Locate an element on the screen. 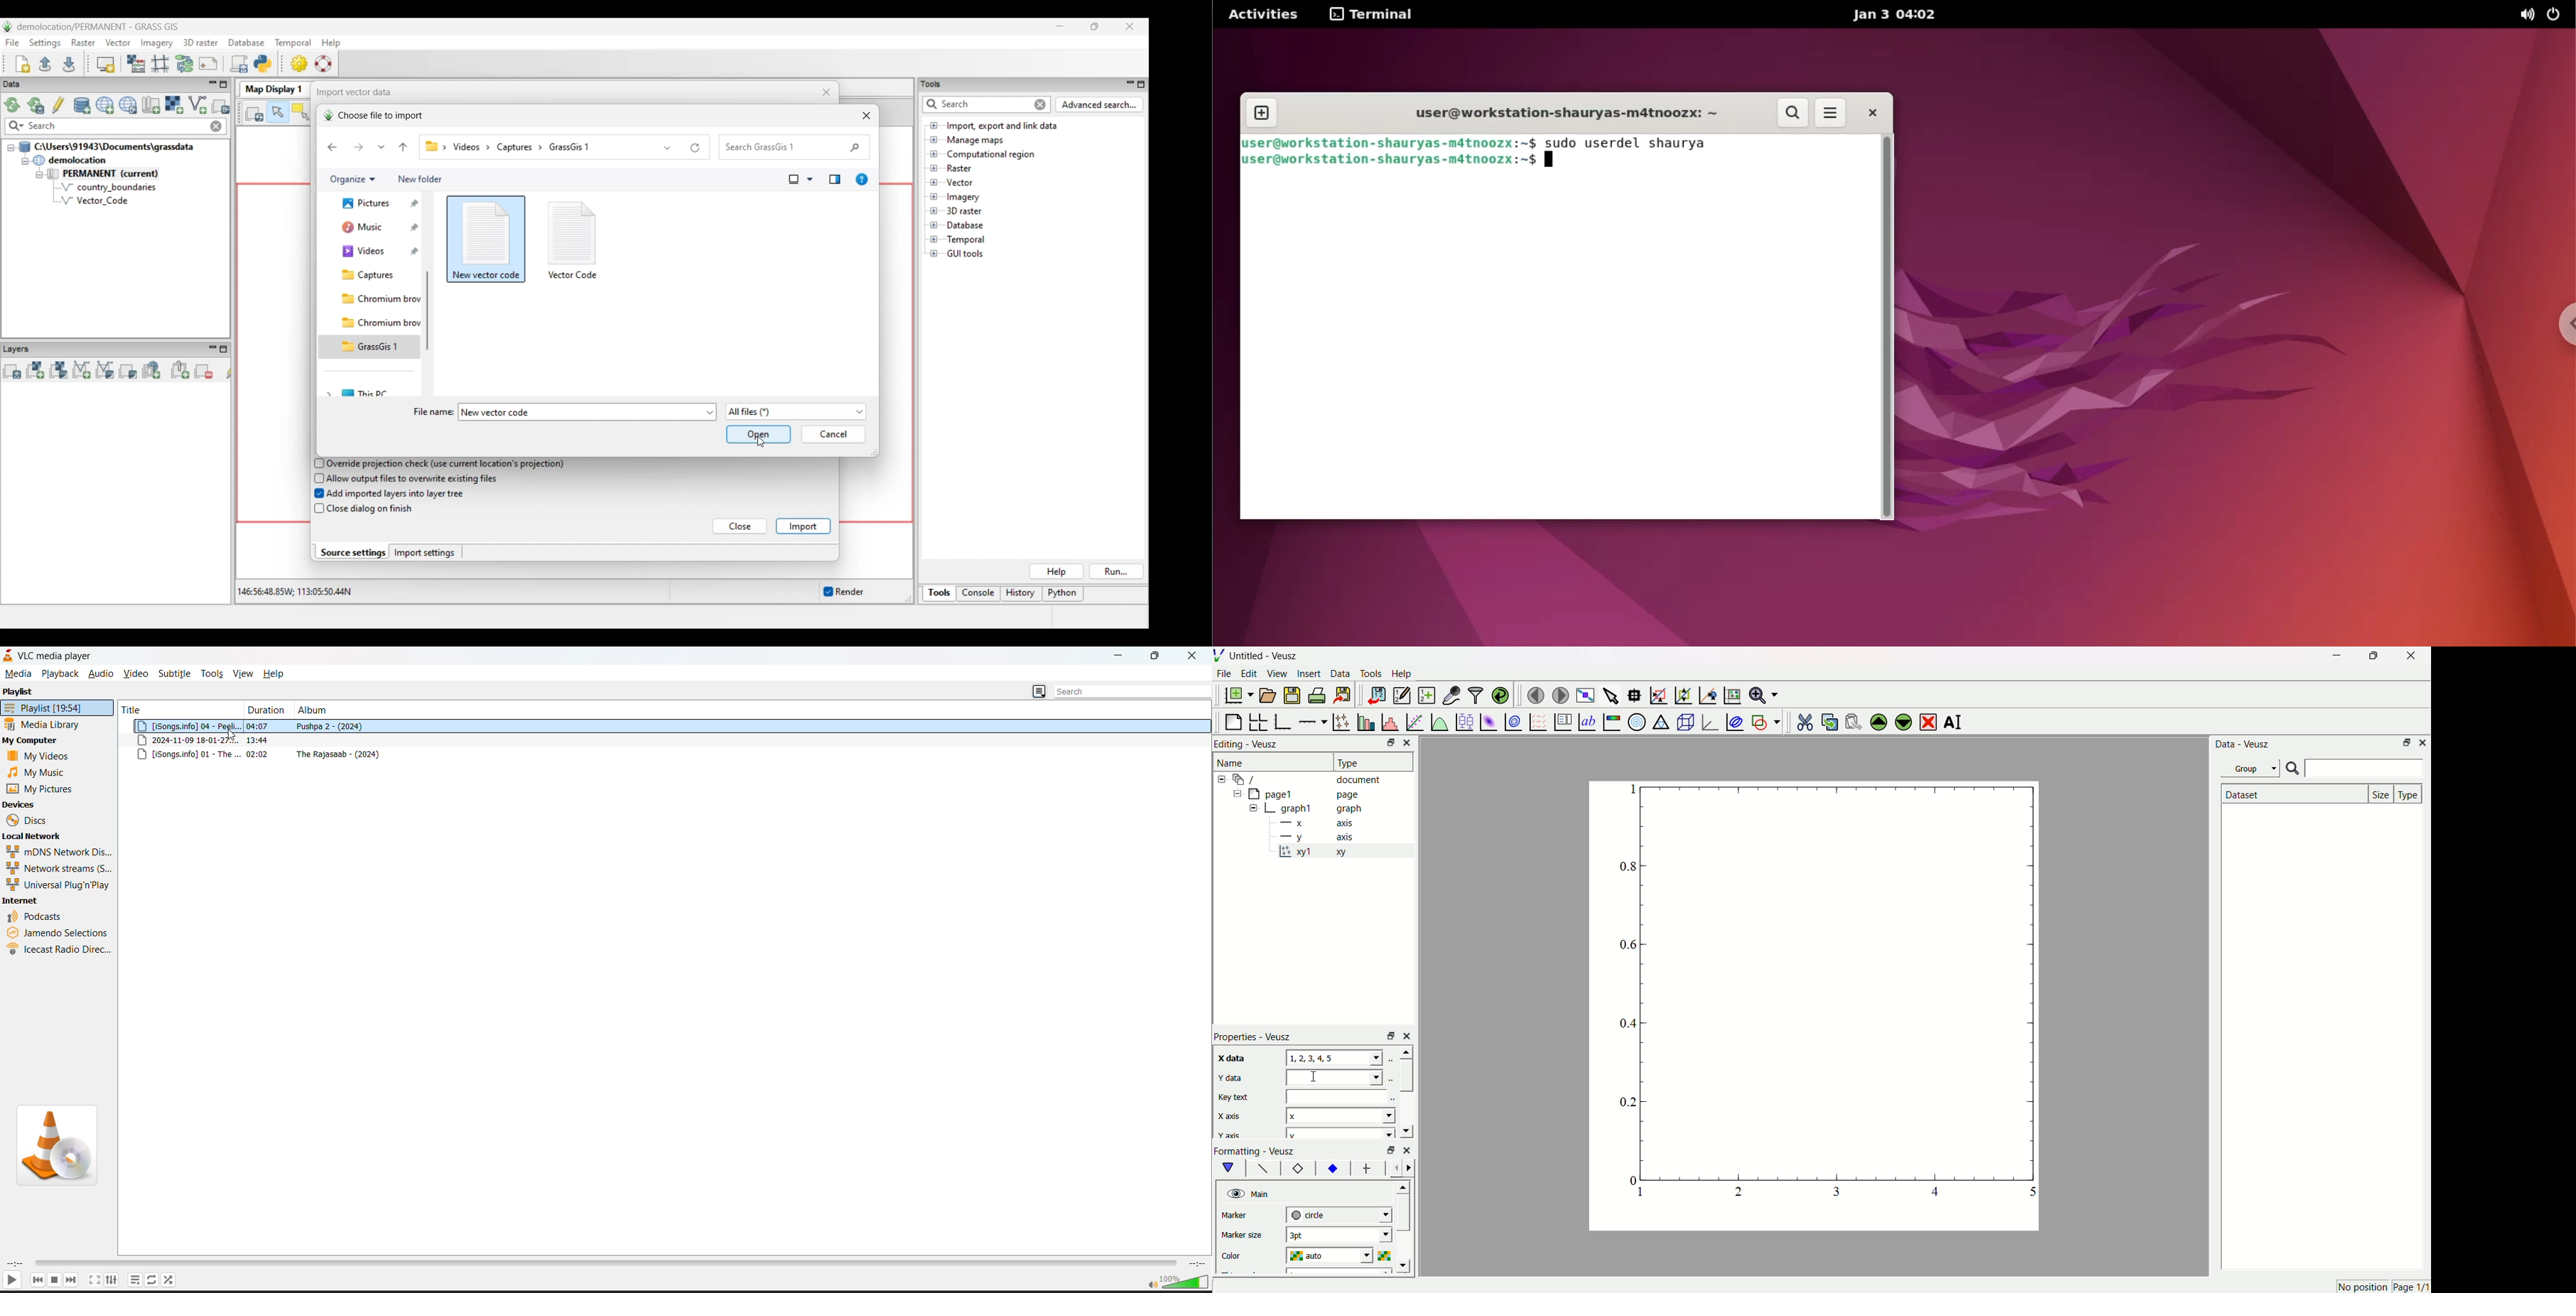  Maximize Data panel is located at coordinates (224, 84).